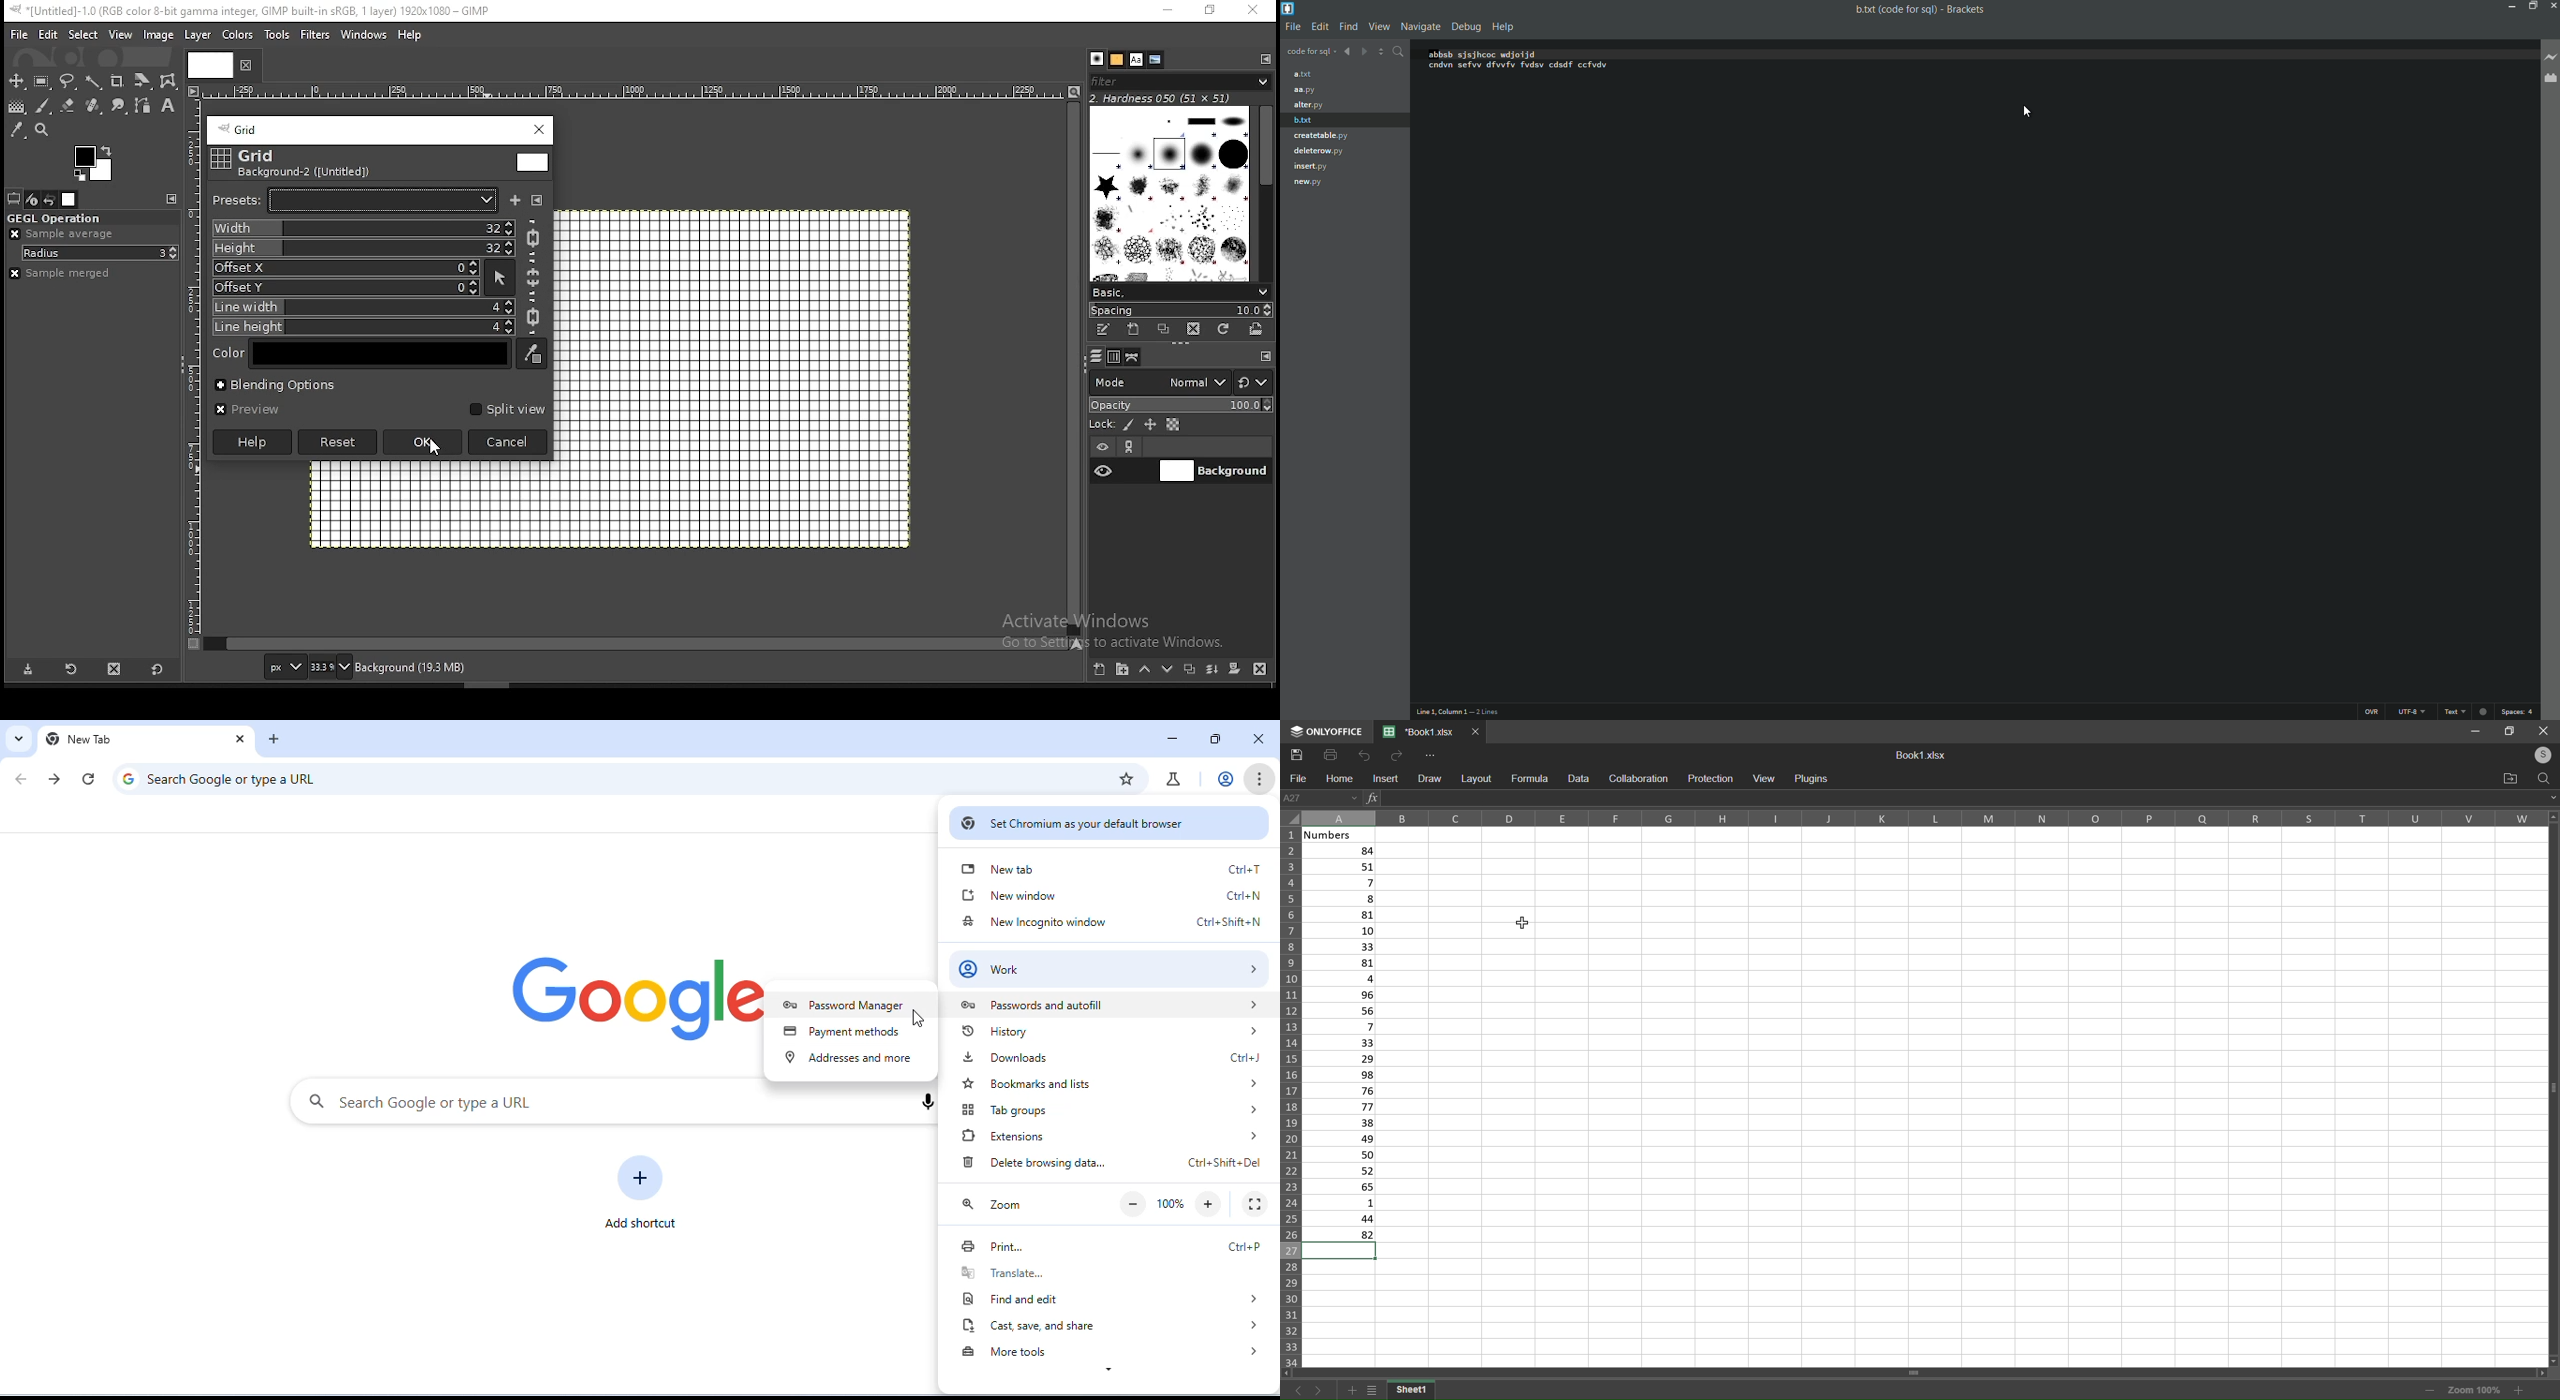 This screenshot has height=1400, width=2576. What do you see at coordinates (280, 35) in the screenshot?
I see `tools` at bounding box center [280, 35].